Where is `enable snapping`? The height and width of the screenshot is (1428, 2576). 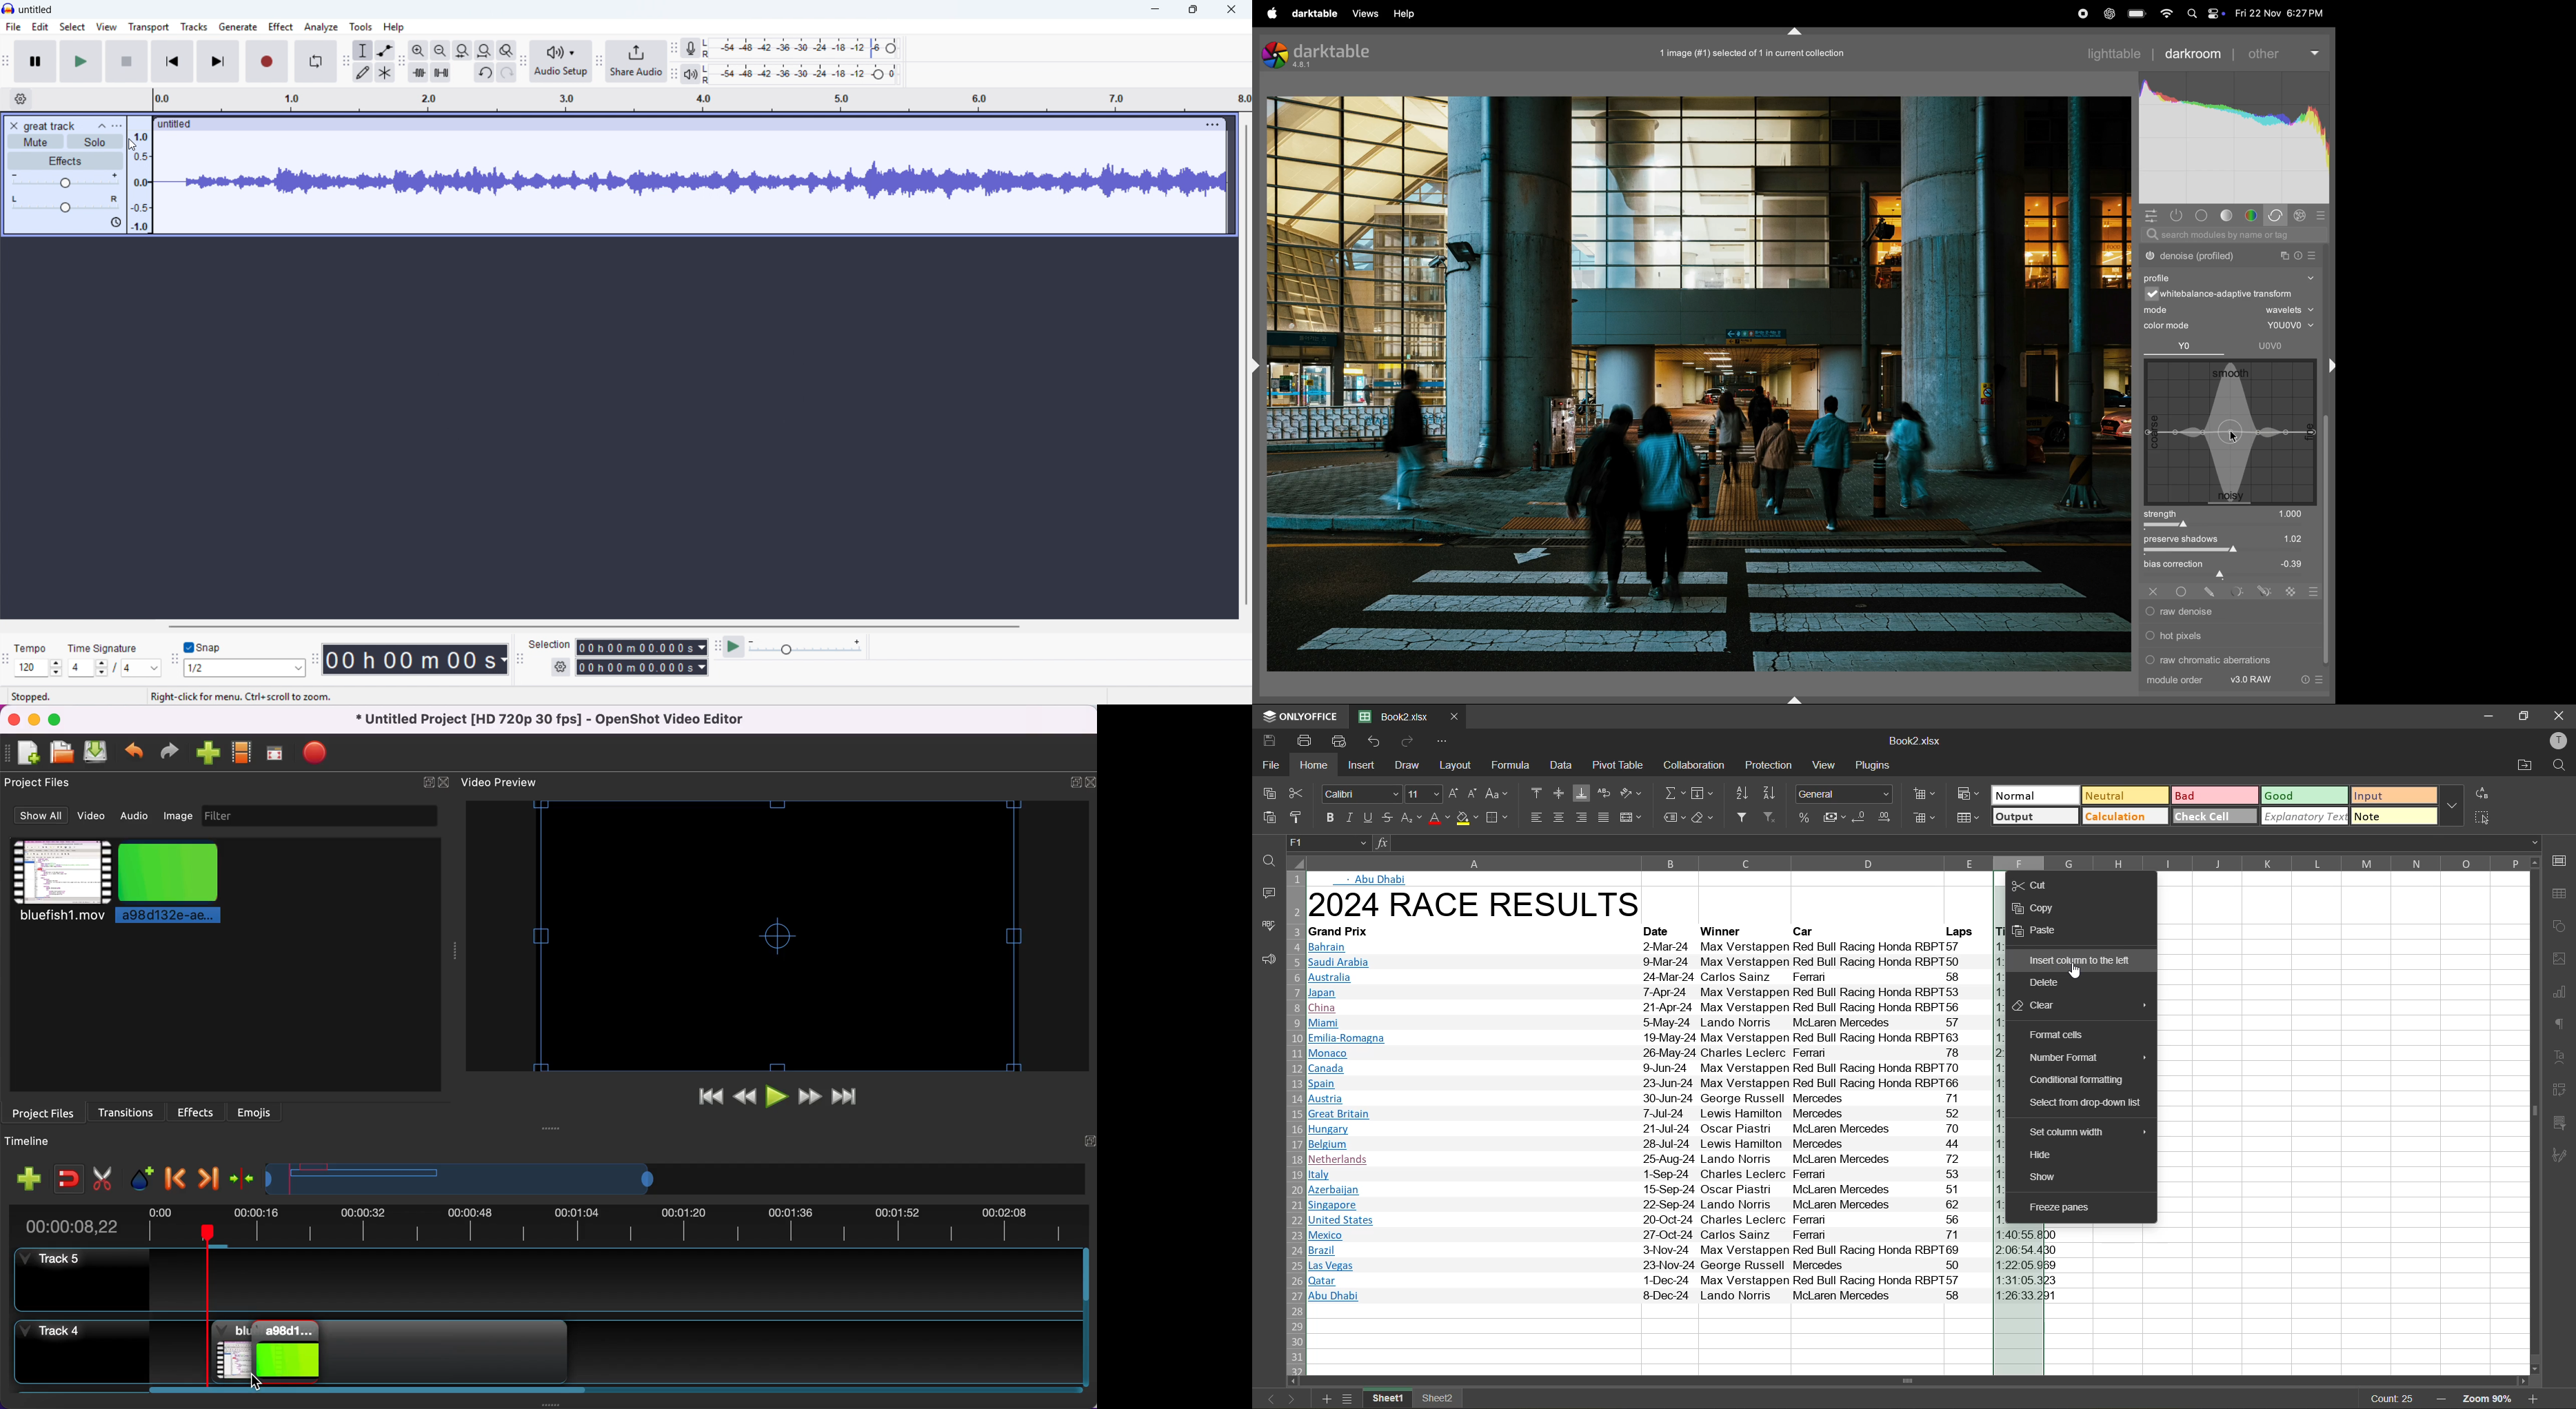 enable snapping is located at coordinates (67, 1176).